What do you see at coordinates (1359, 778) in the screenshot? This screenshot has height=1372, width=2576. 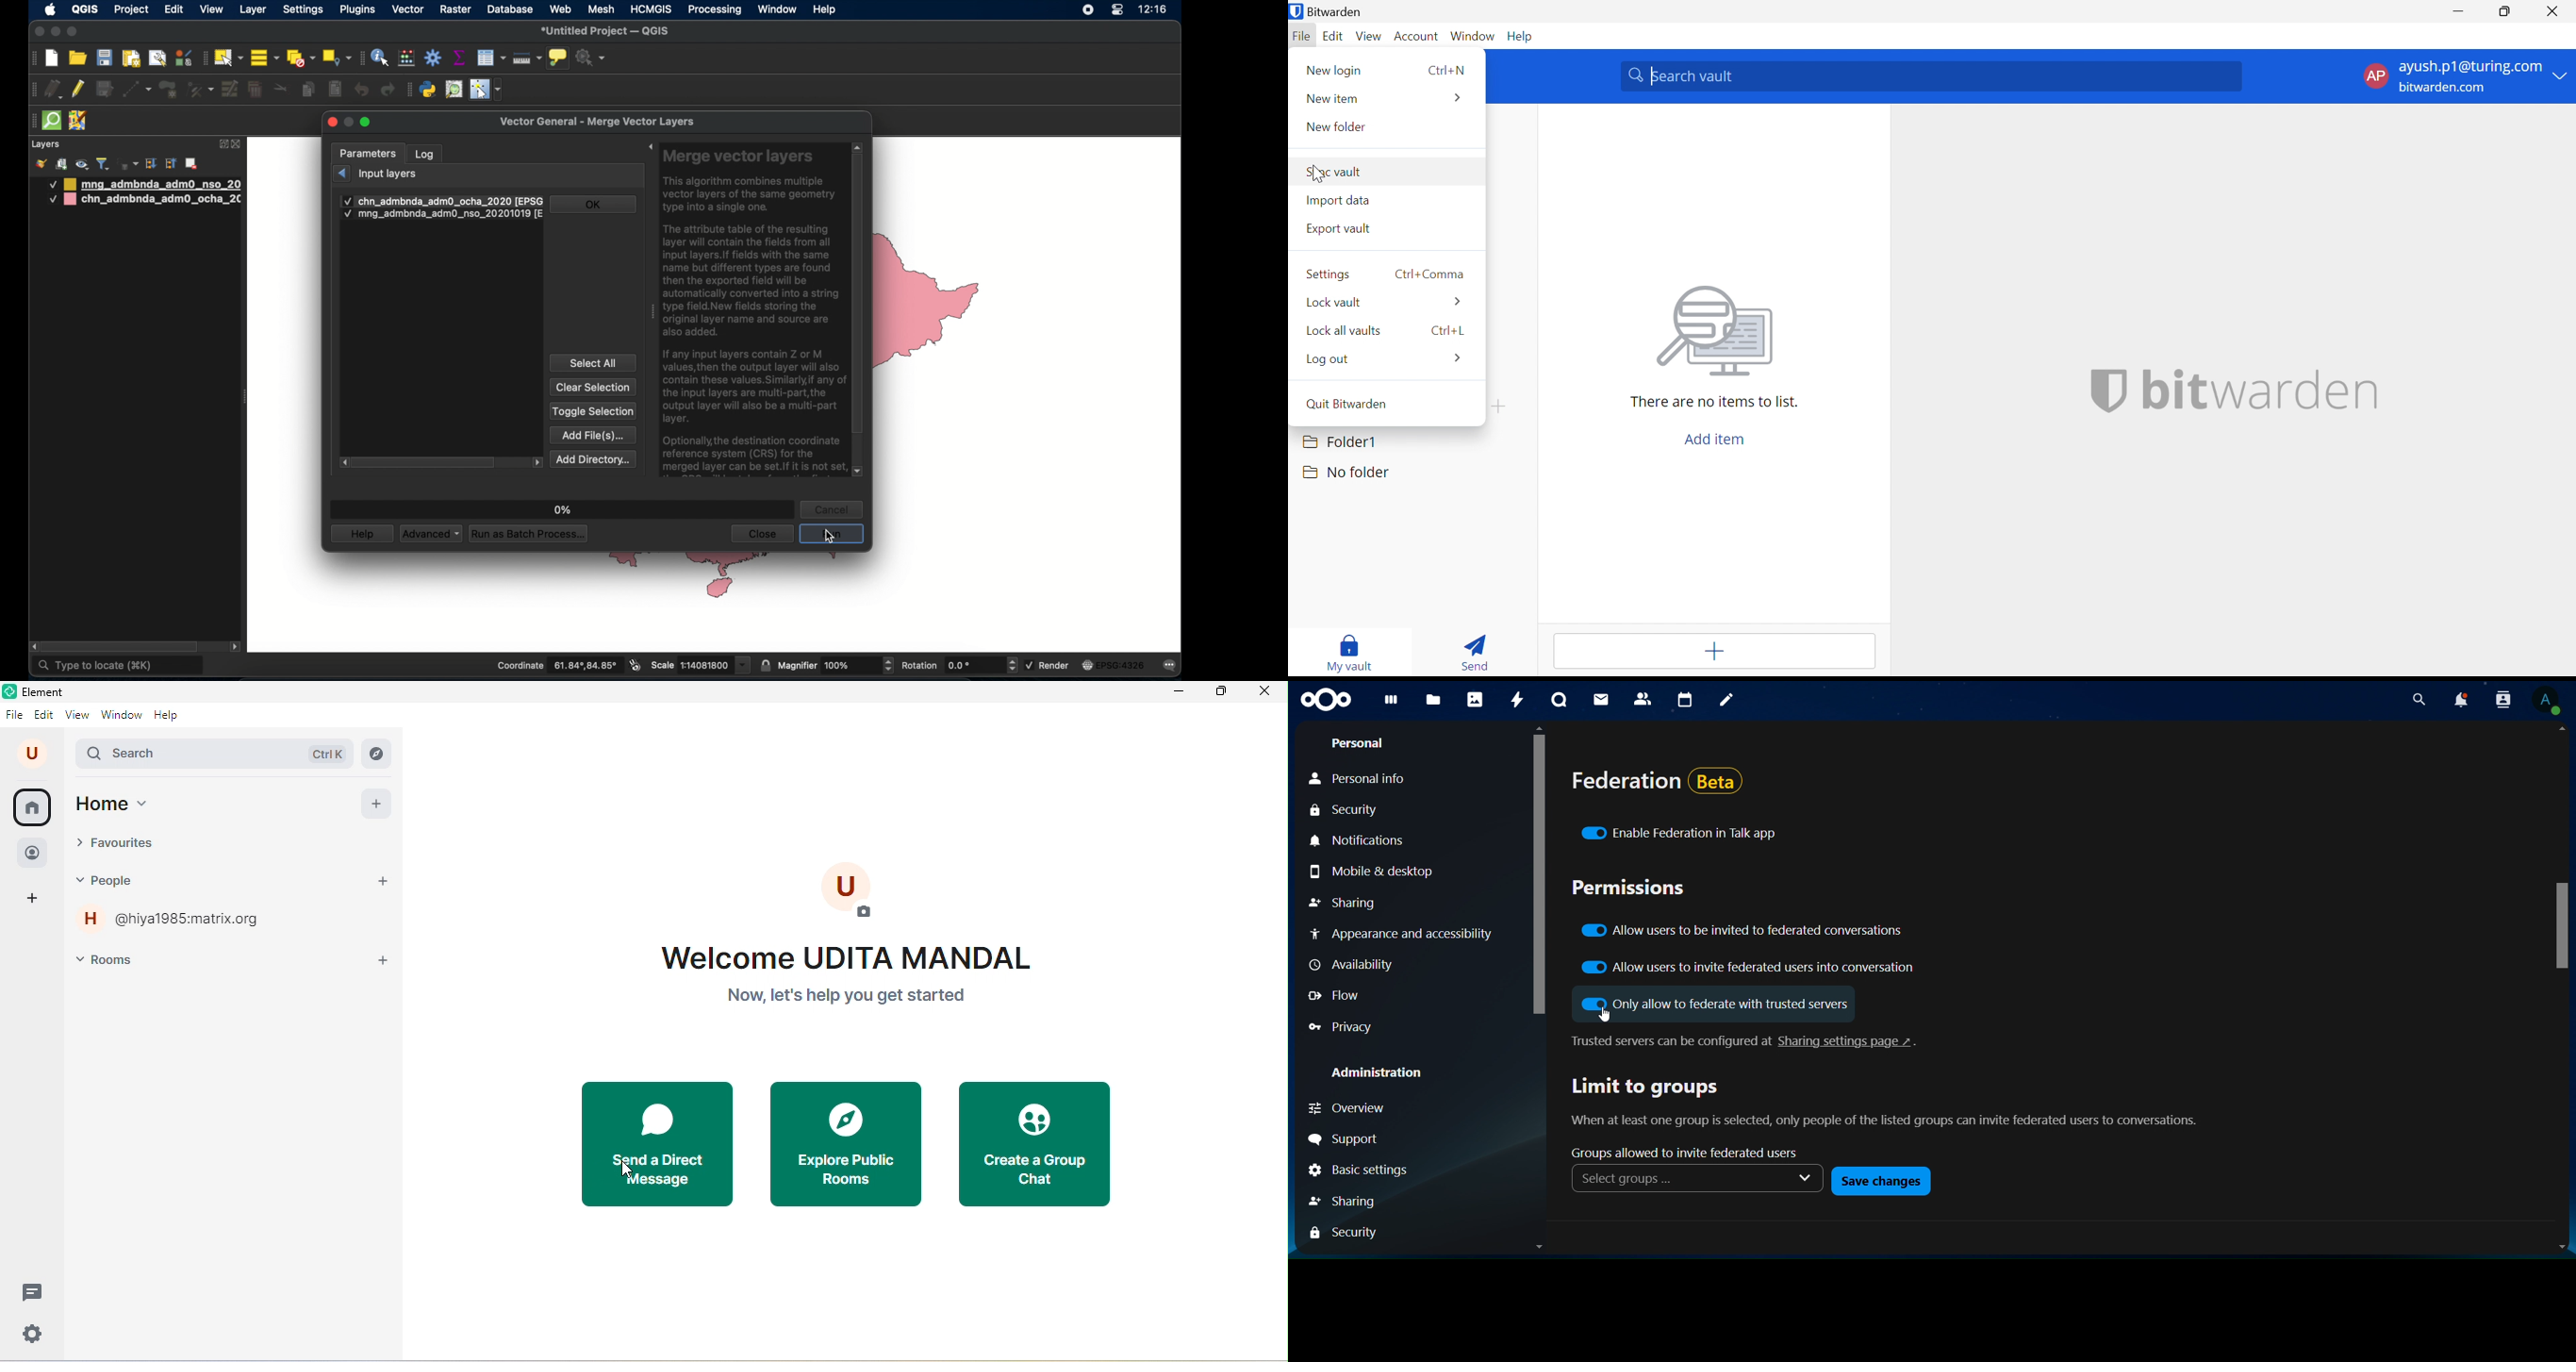 I see `personal info` at bounding box center [1359, 778].